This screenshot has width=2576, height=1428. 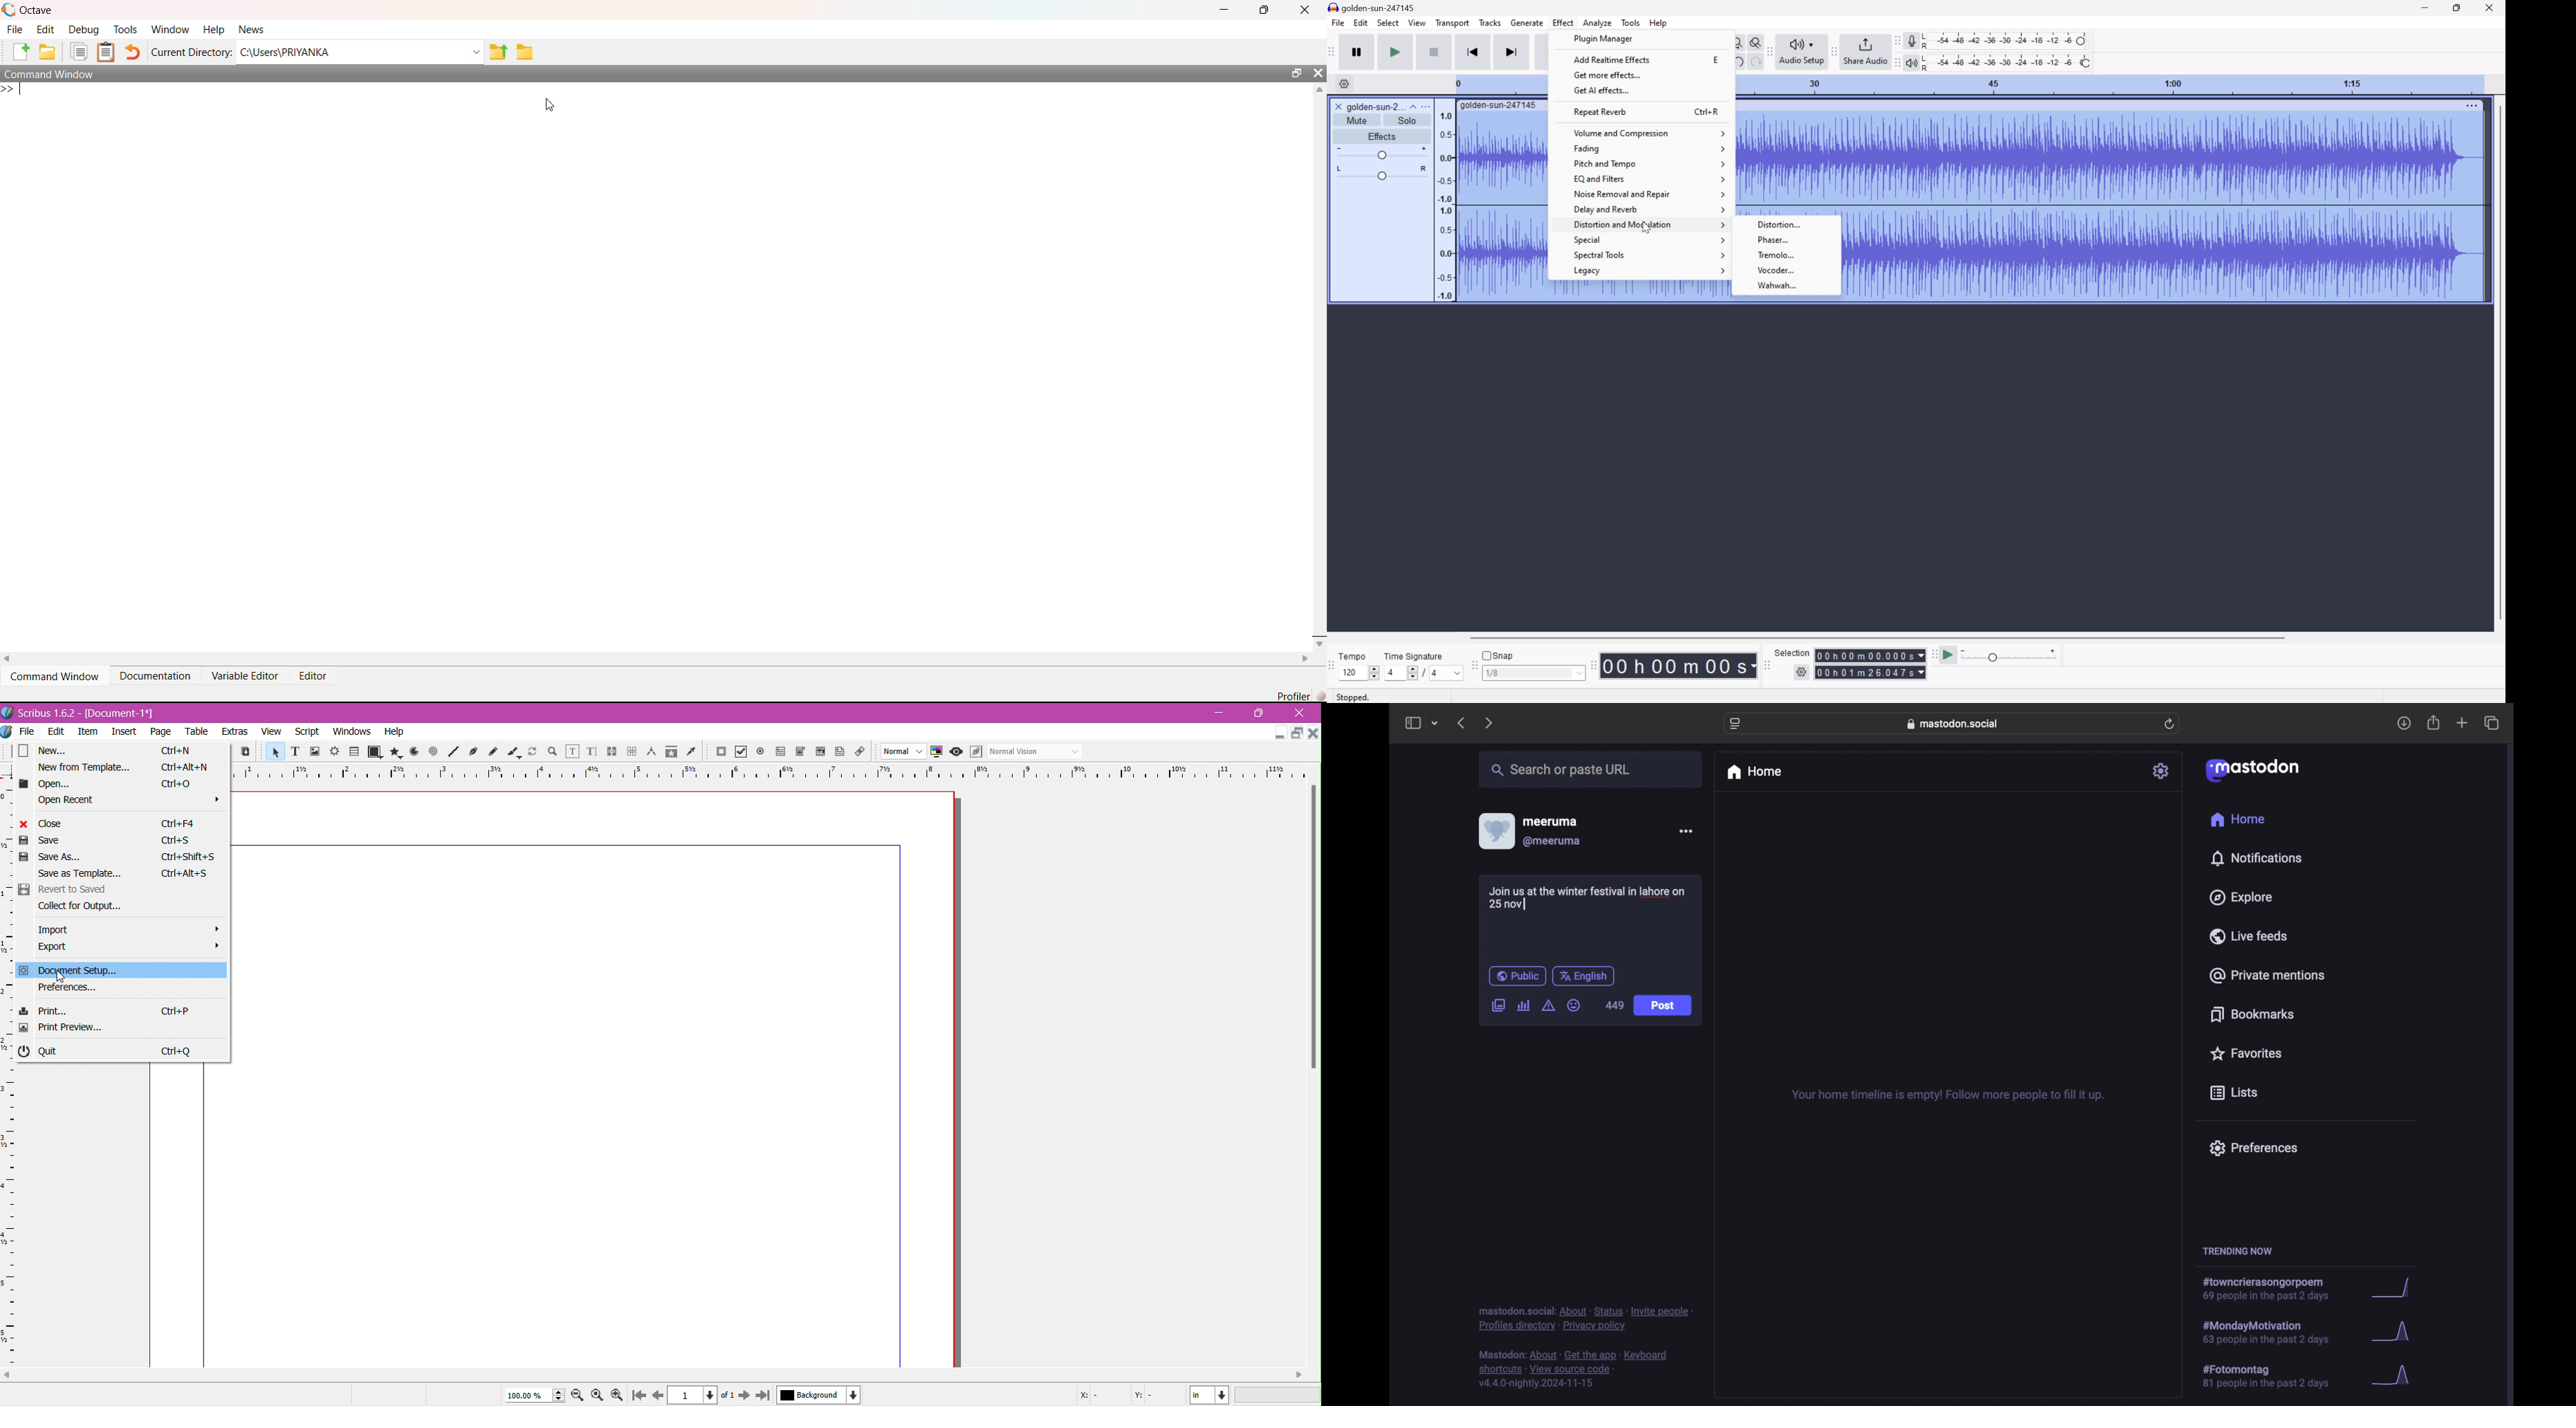 I want to click on Drop Down, so click(x=1411, y=105).